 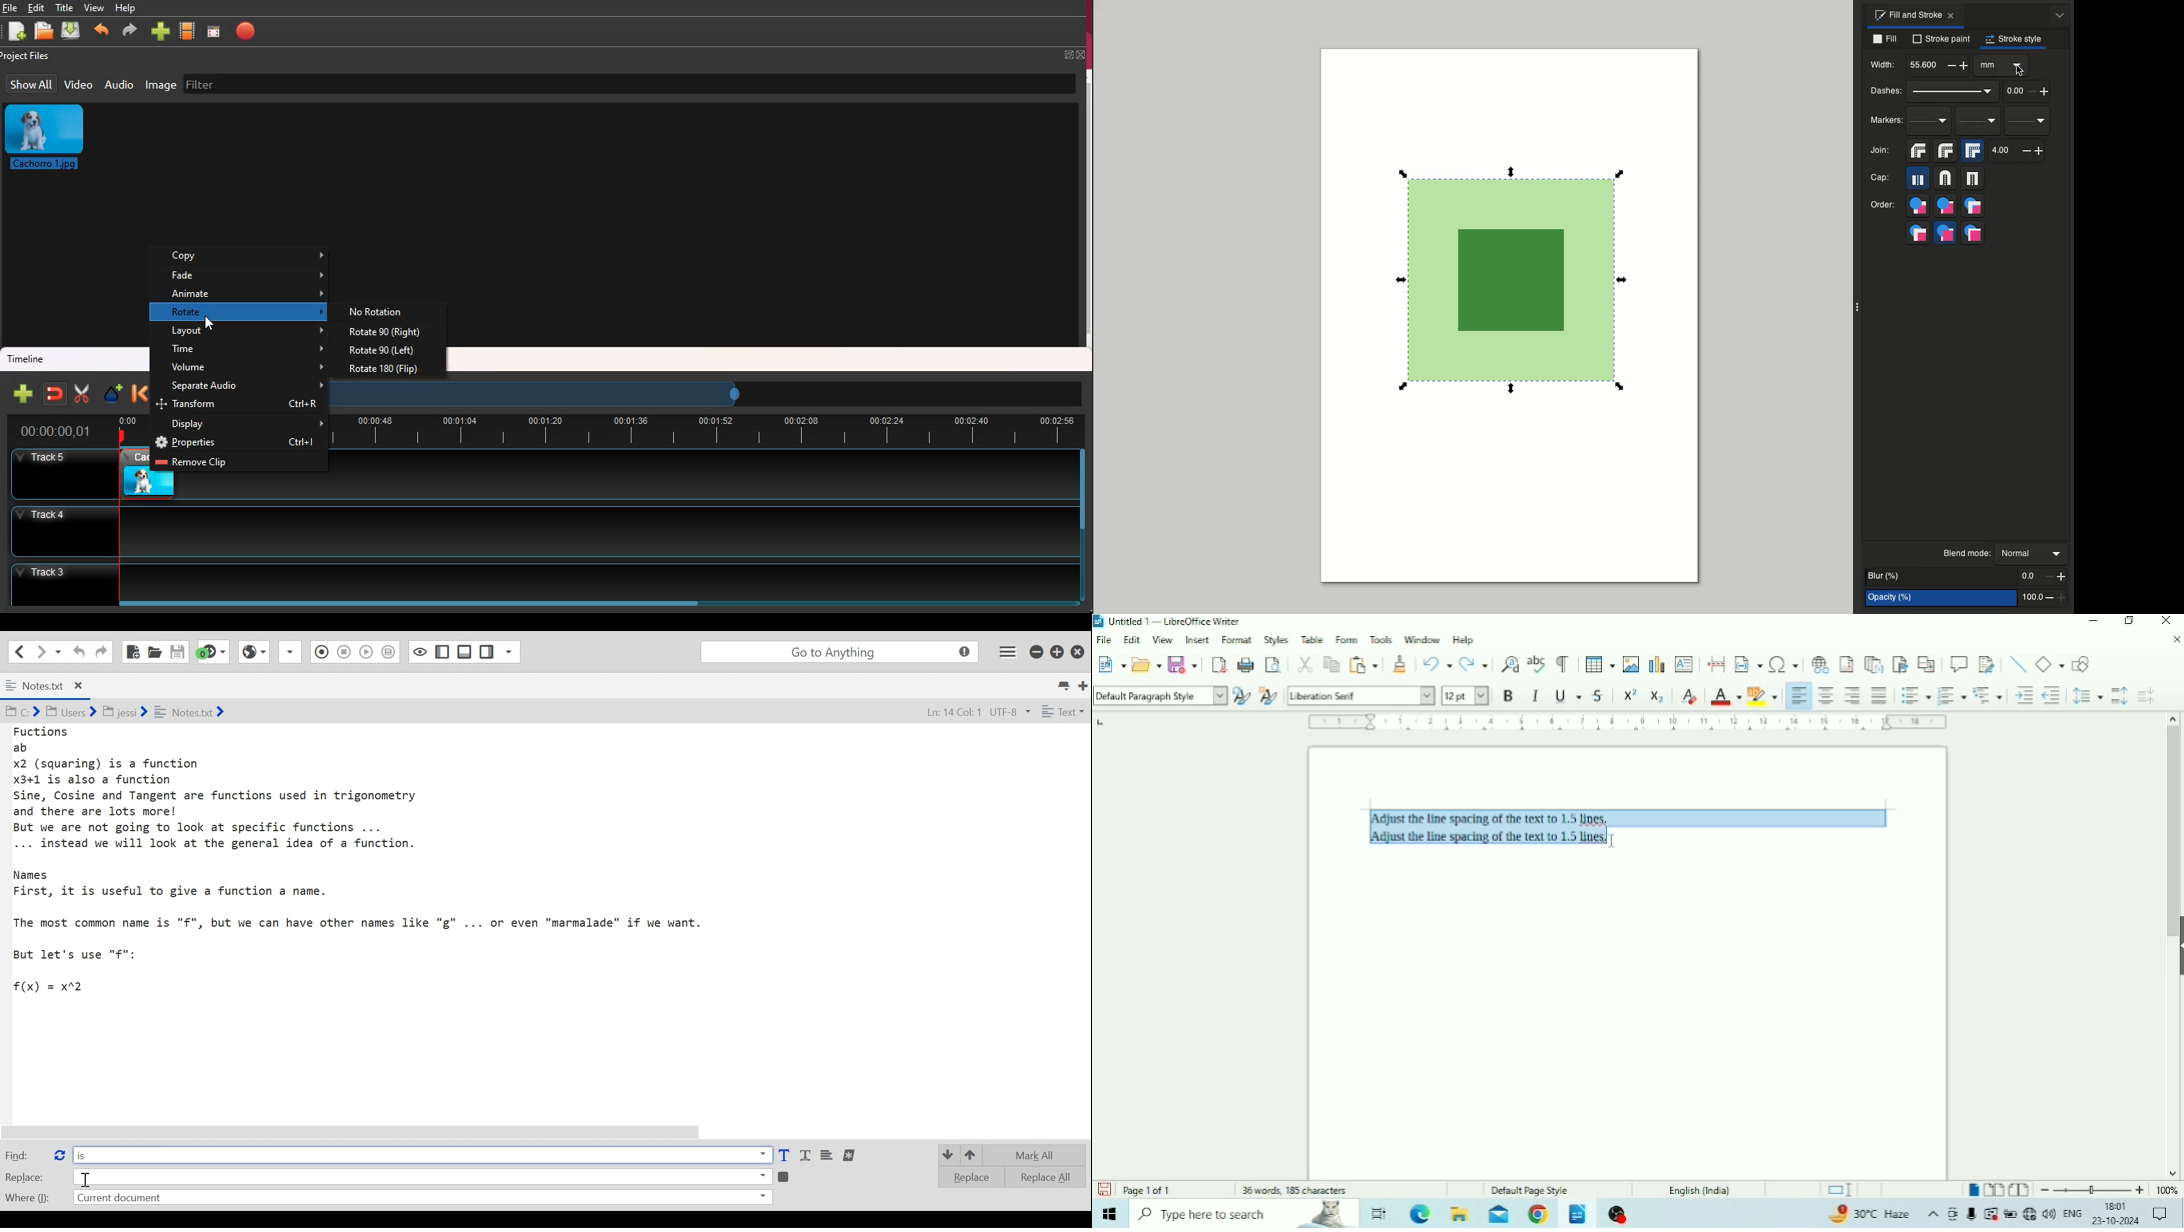 I want to click on Insert Field, so click(x=1748, y=663).